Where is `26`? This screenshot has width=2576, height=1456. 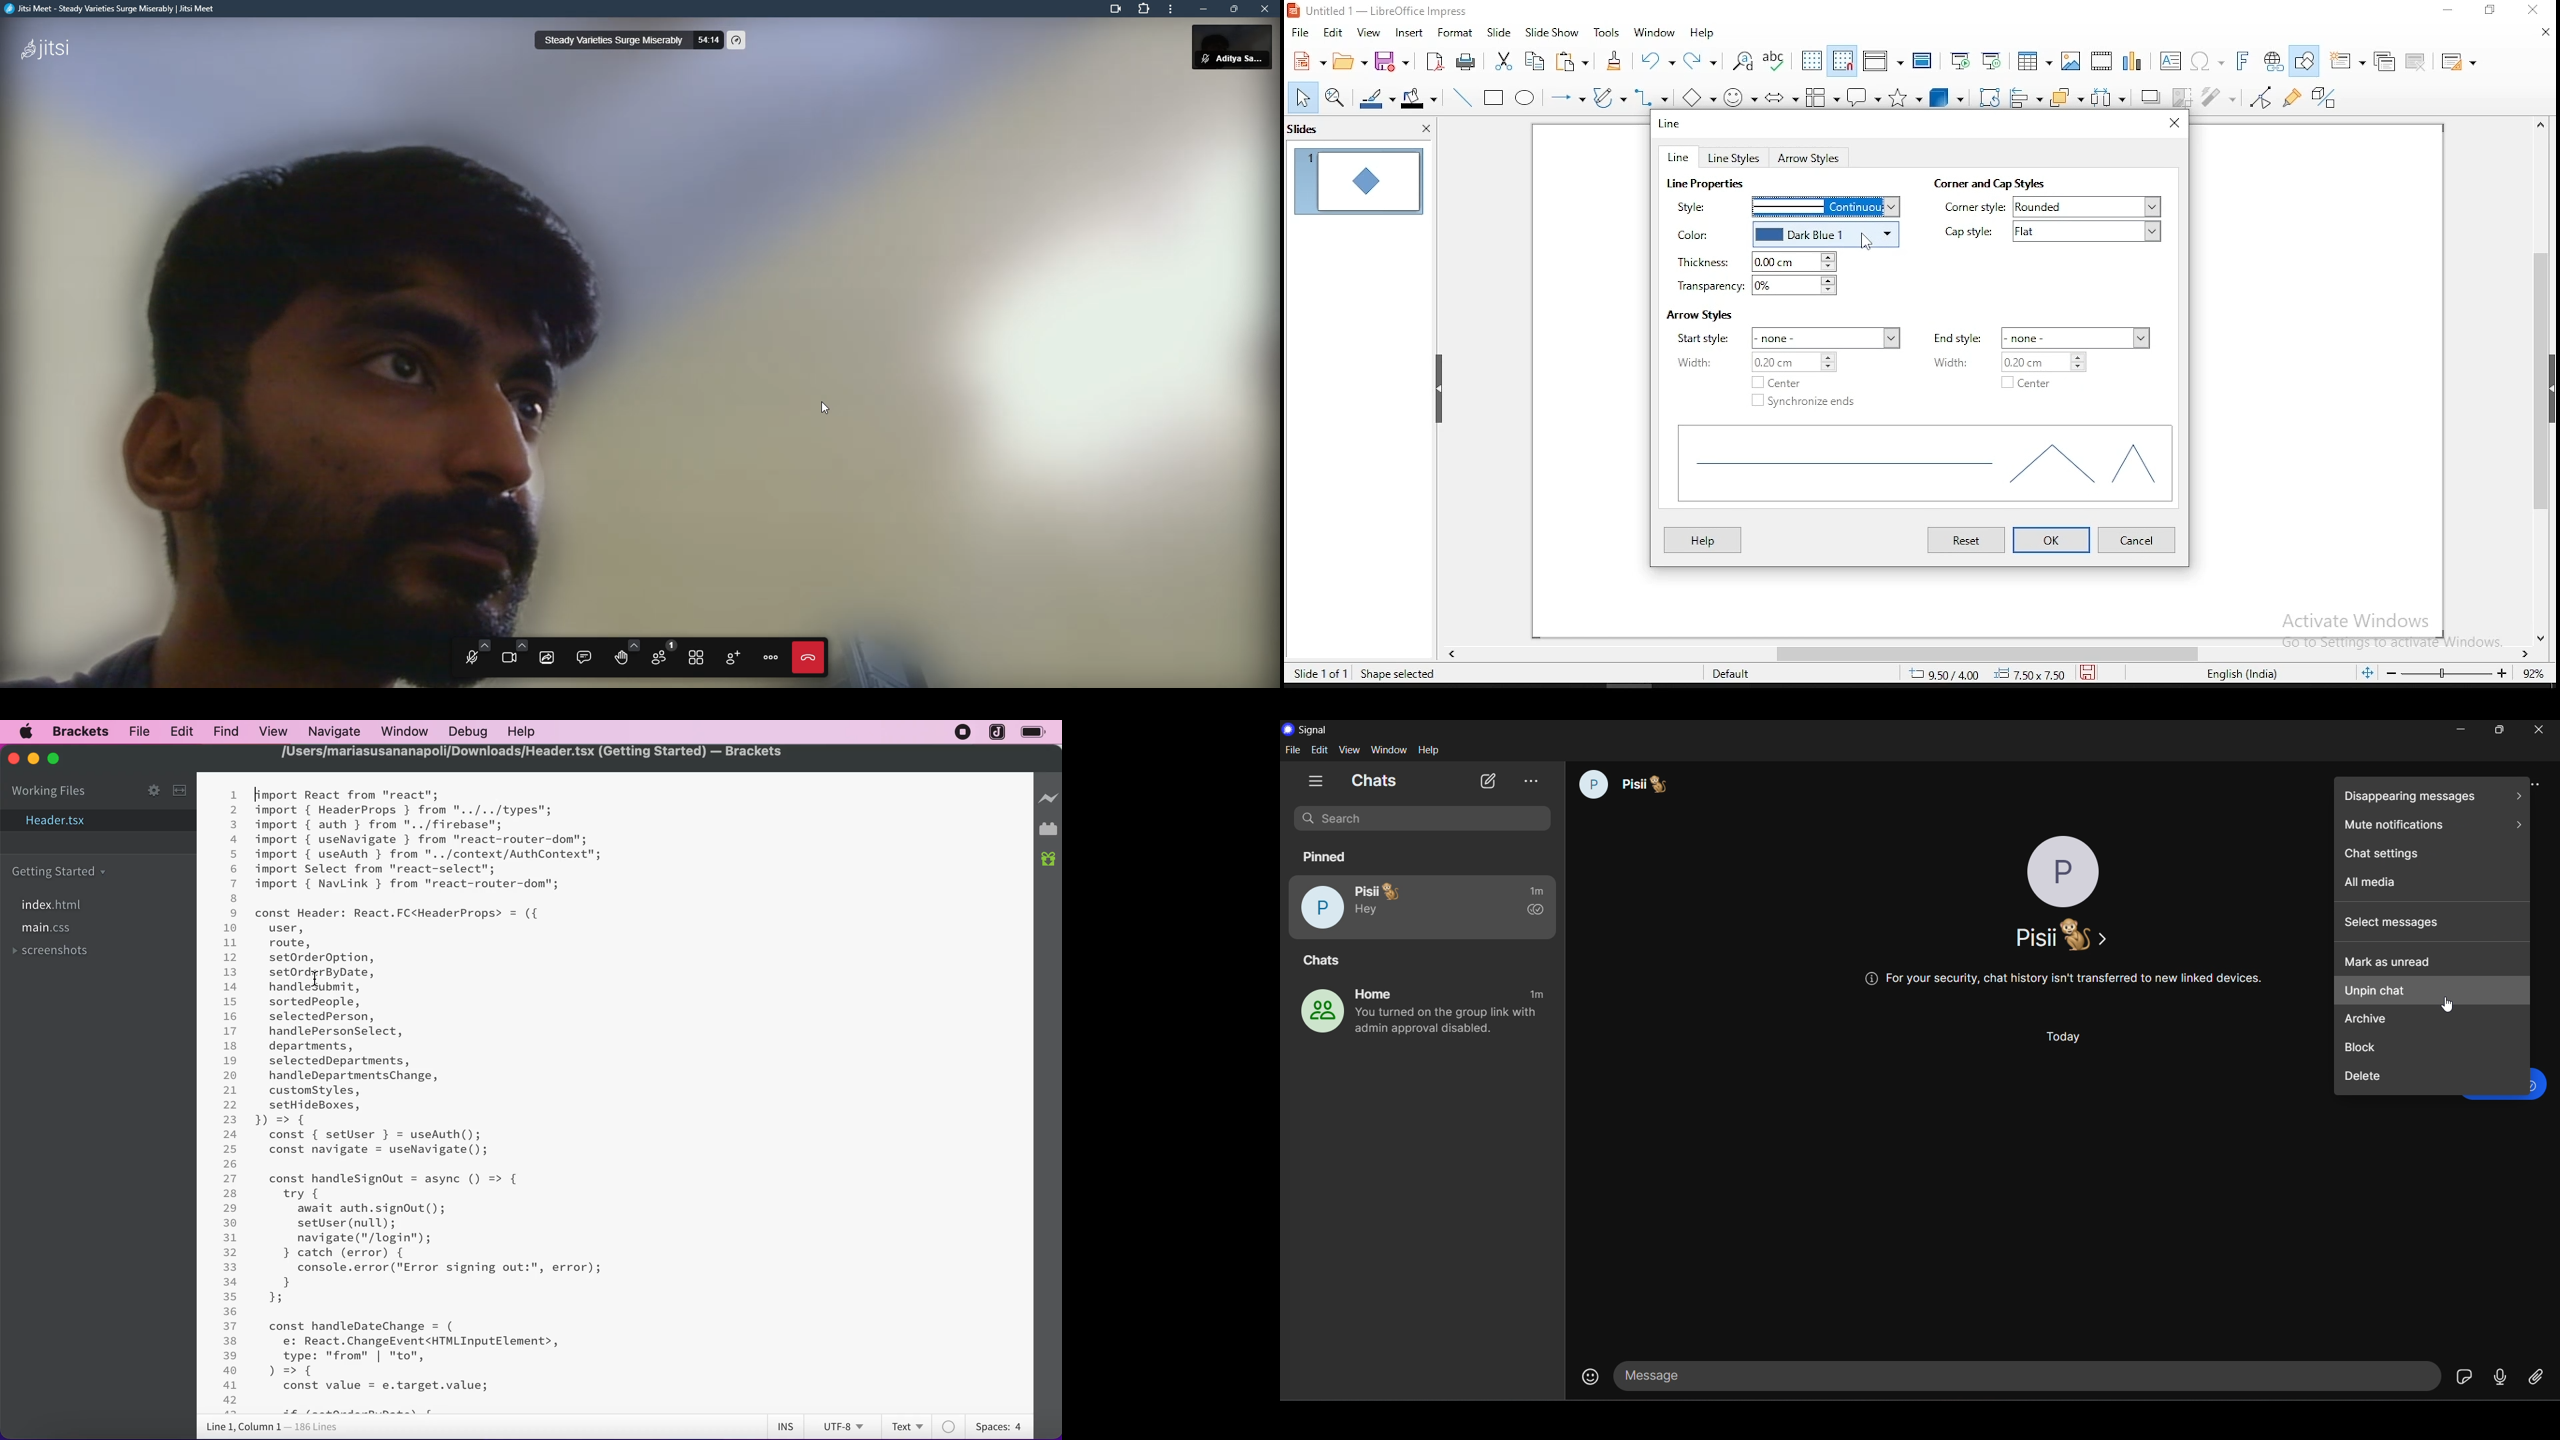 26 is located at coordinates (231, 1164).